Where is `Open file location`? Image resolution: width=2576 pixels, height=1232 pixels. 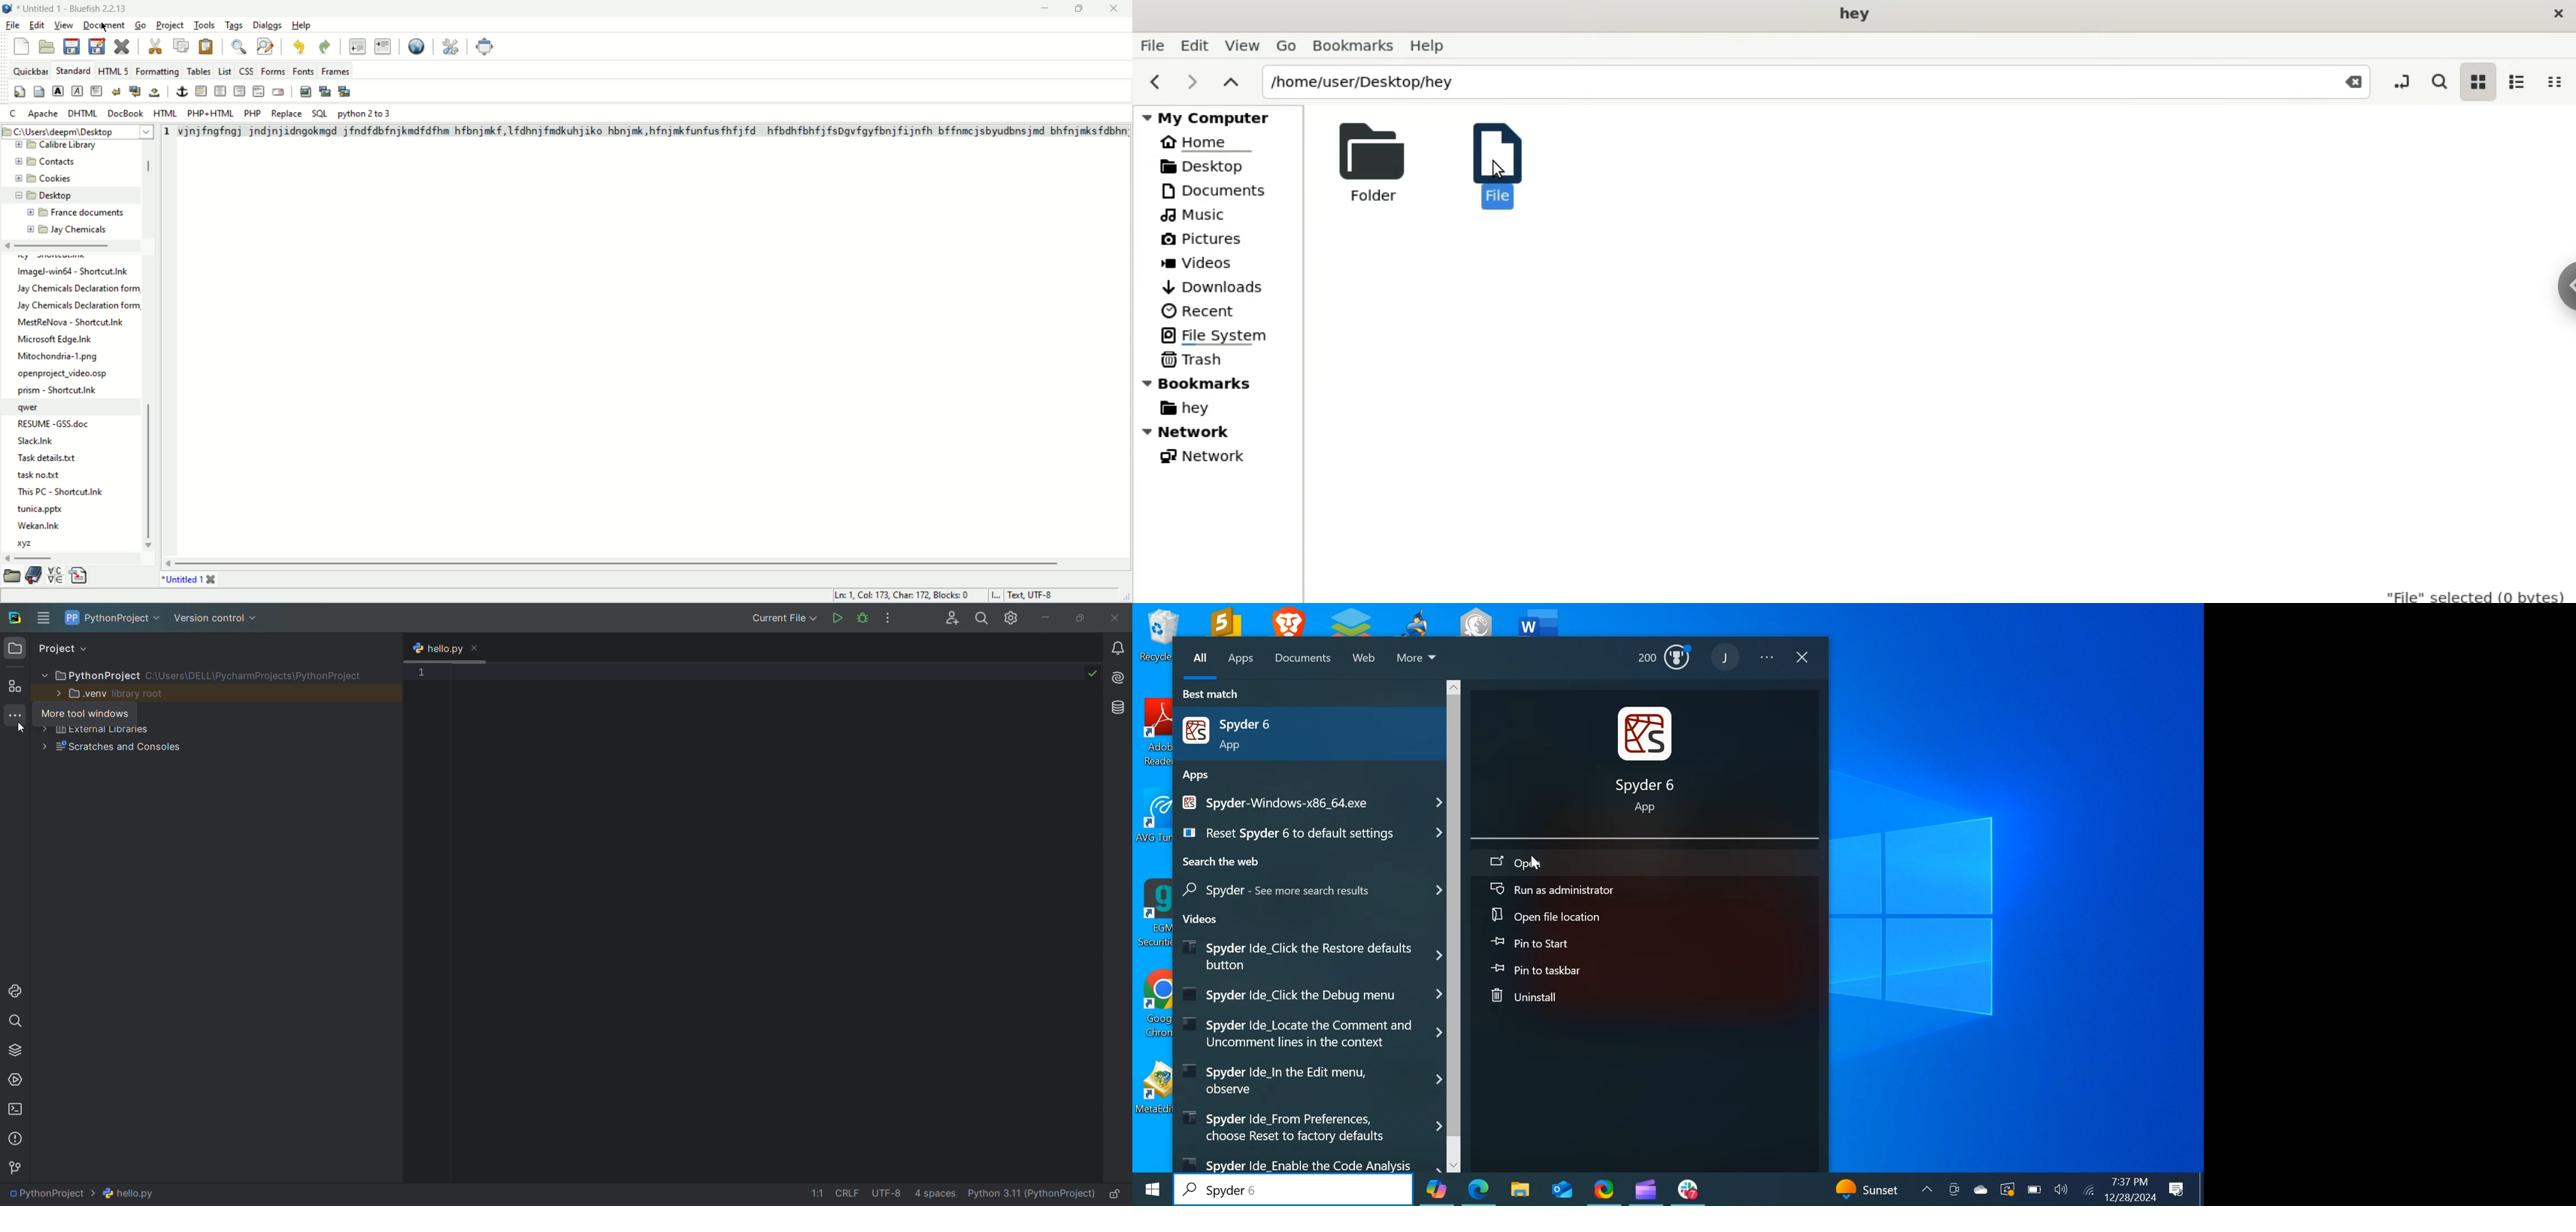 Open file location is located at coordinates (1645, 916).